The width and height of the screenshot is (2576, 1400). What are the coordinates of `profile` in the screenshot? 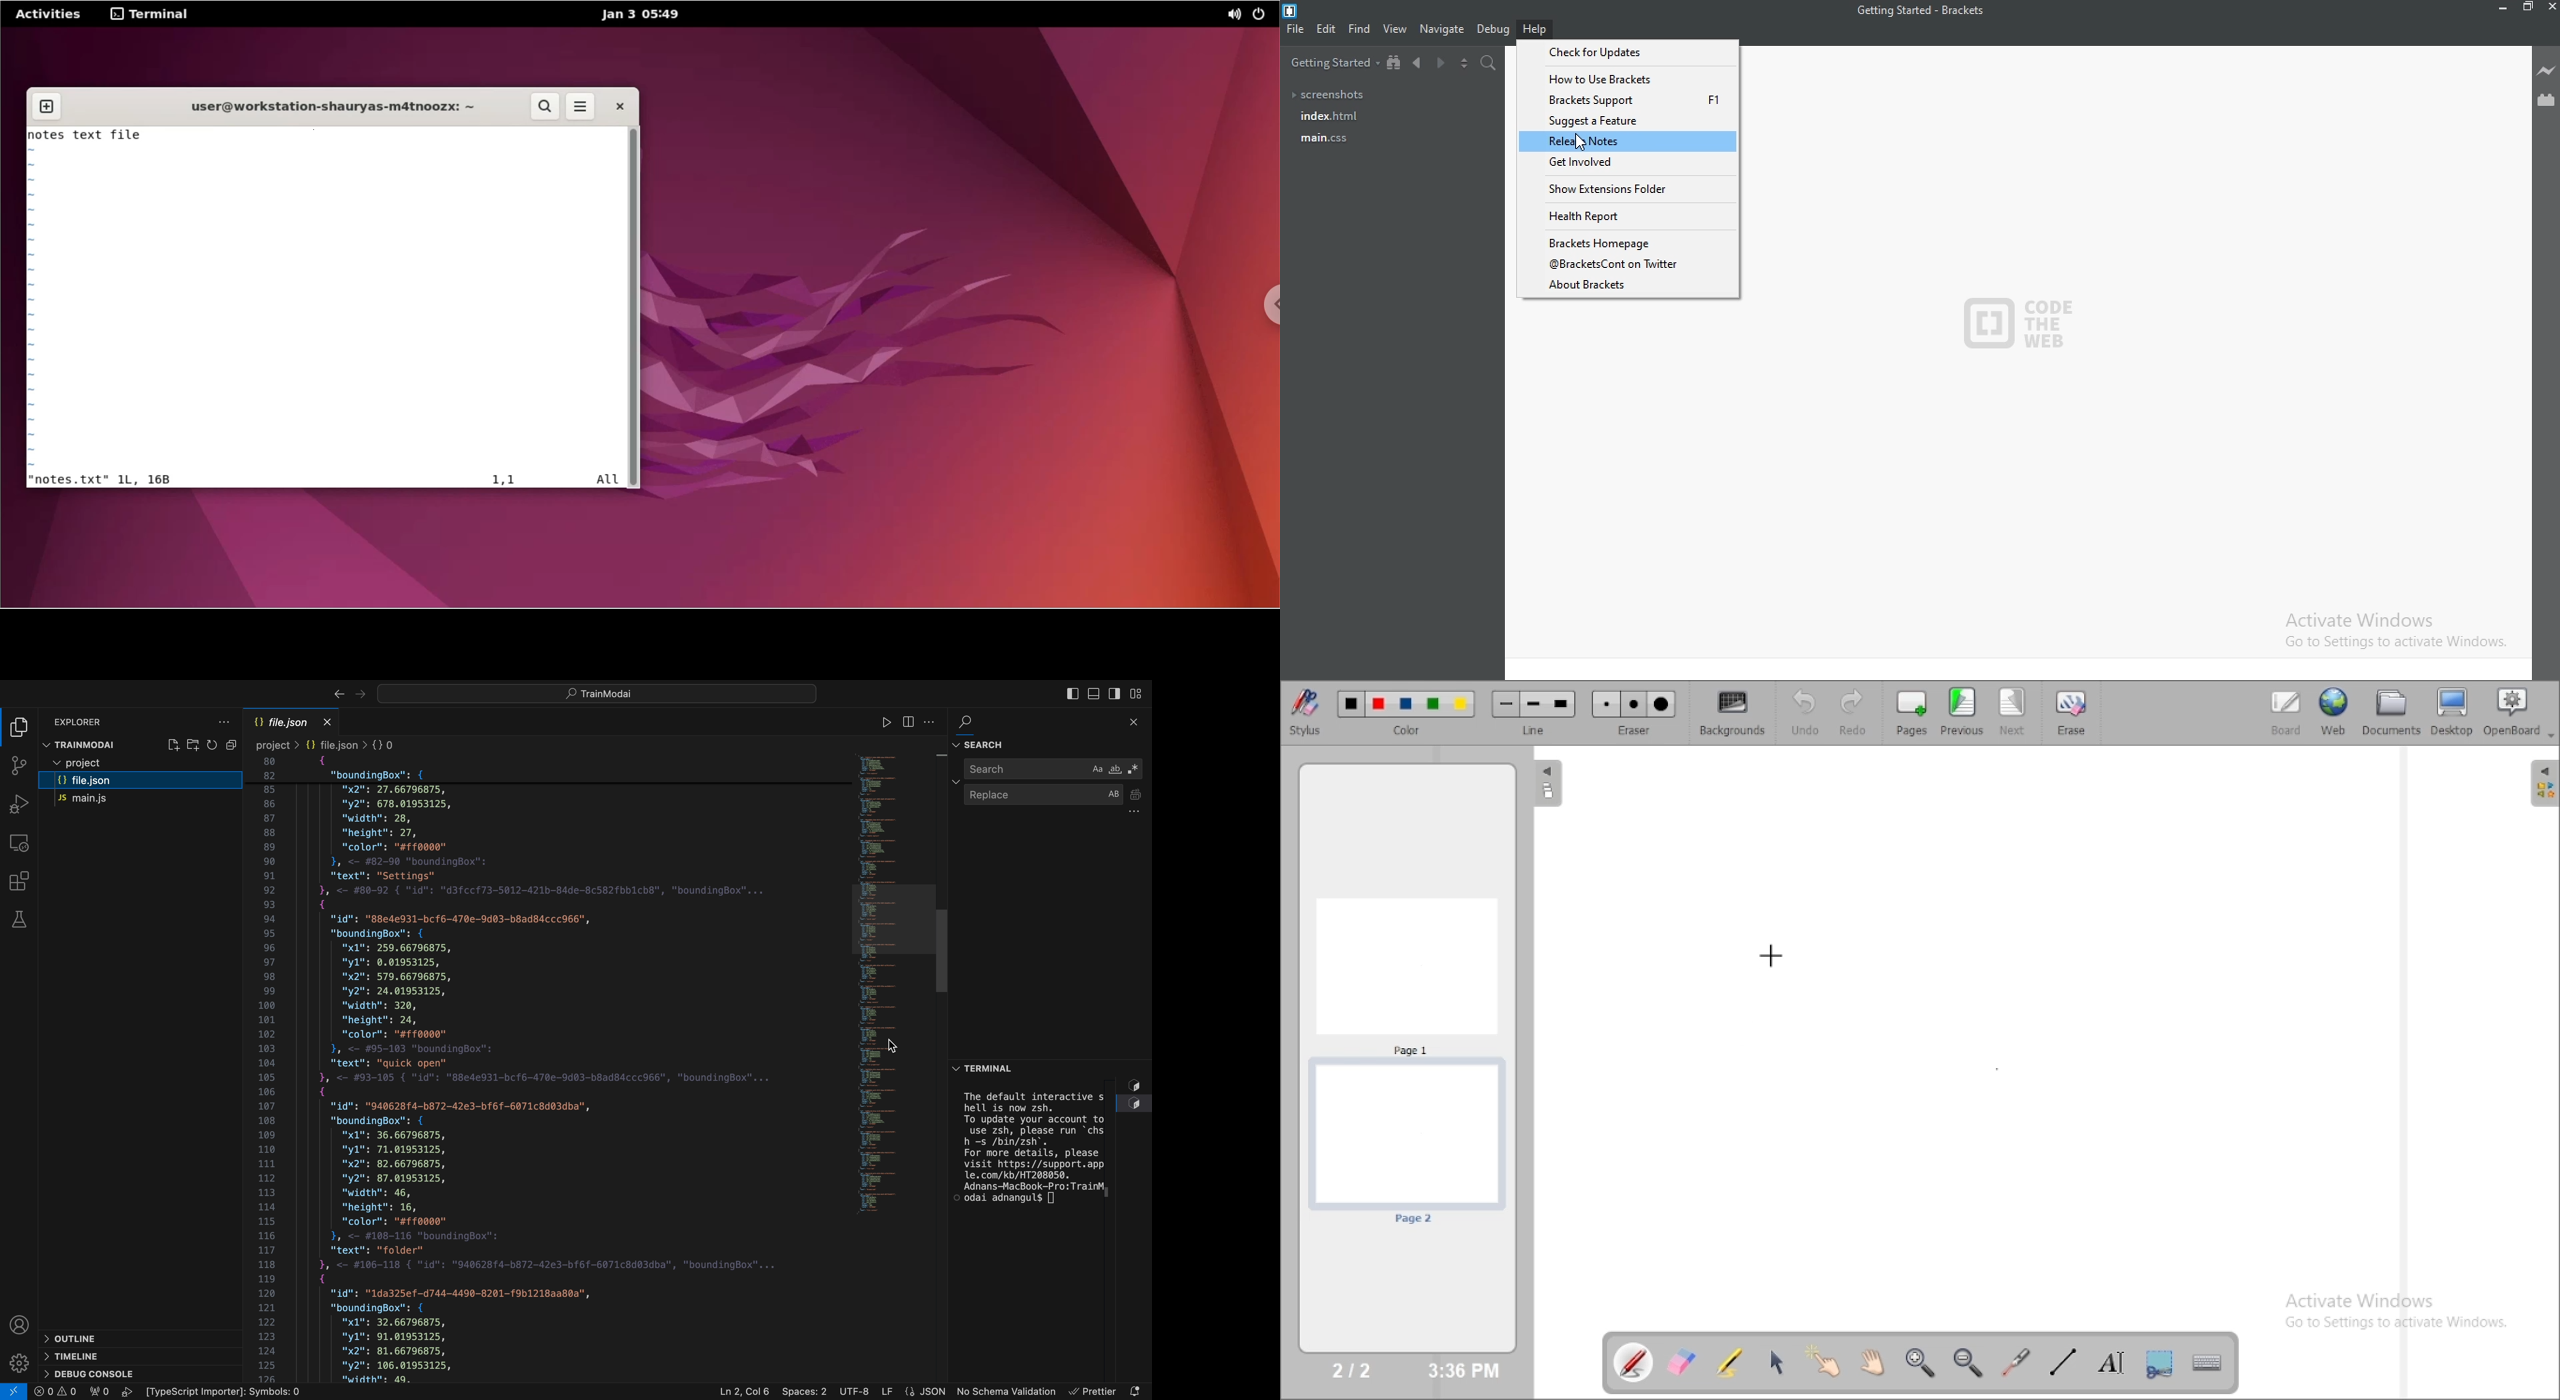 It's located at (20, 1324).